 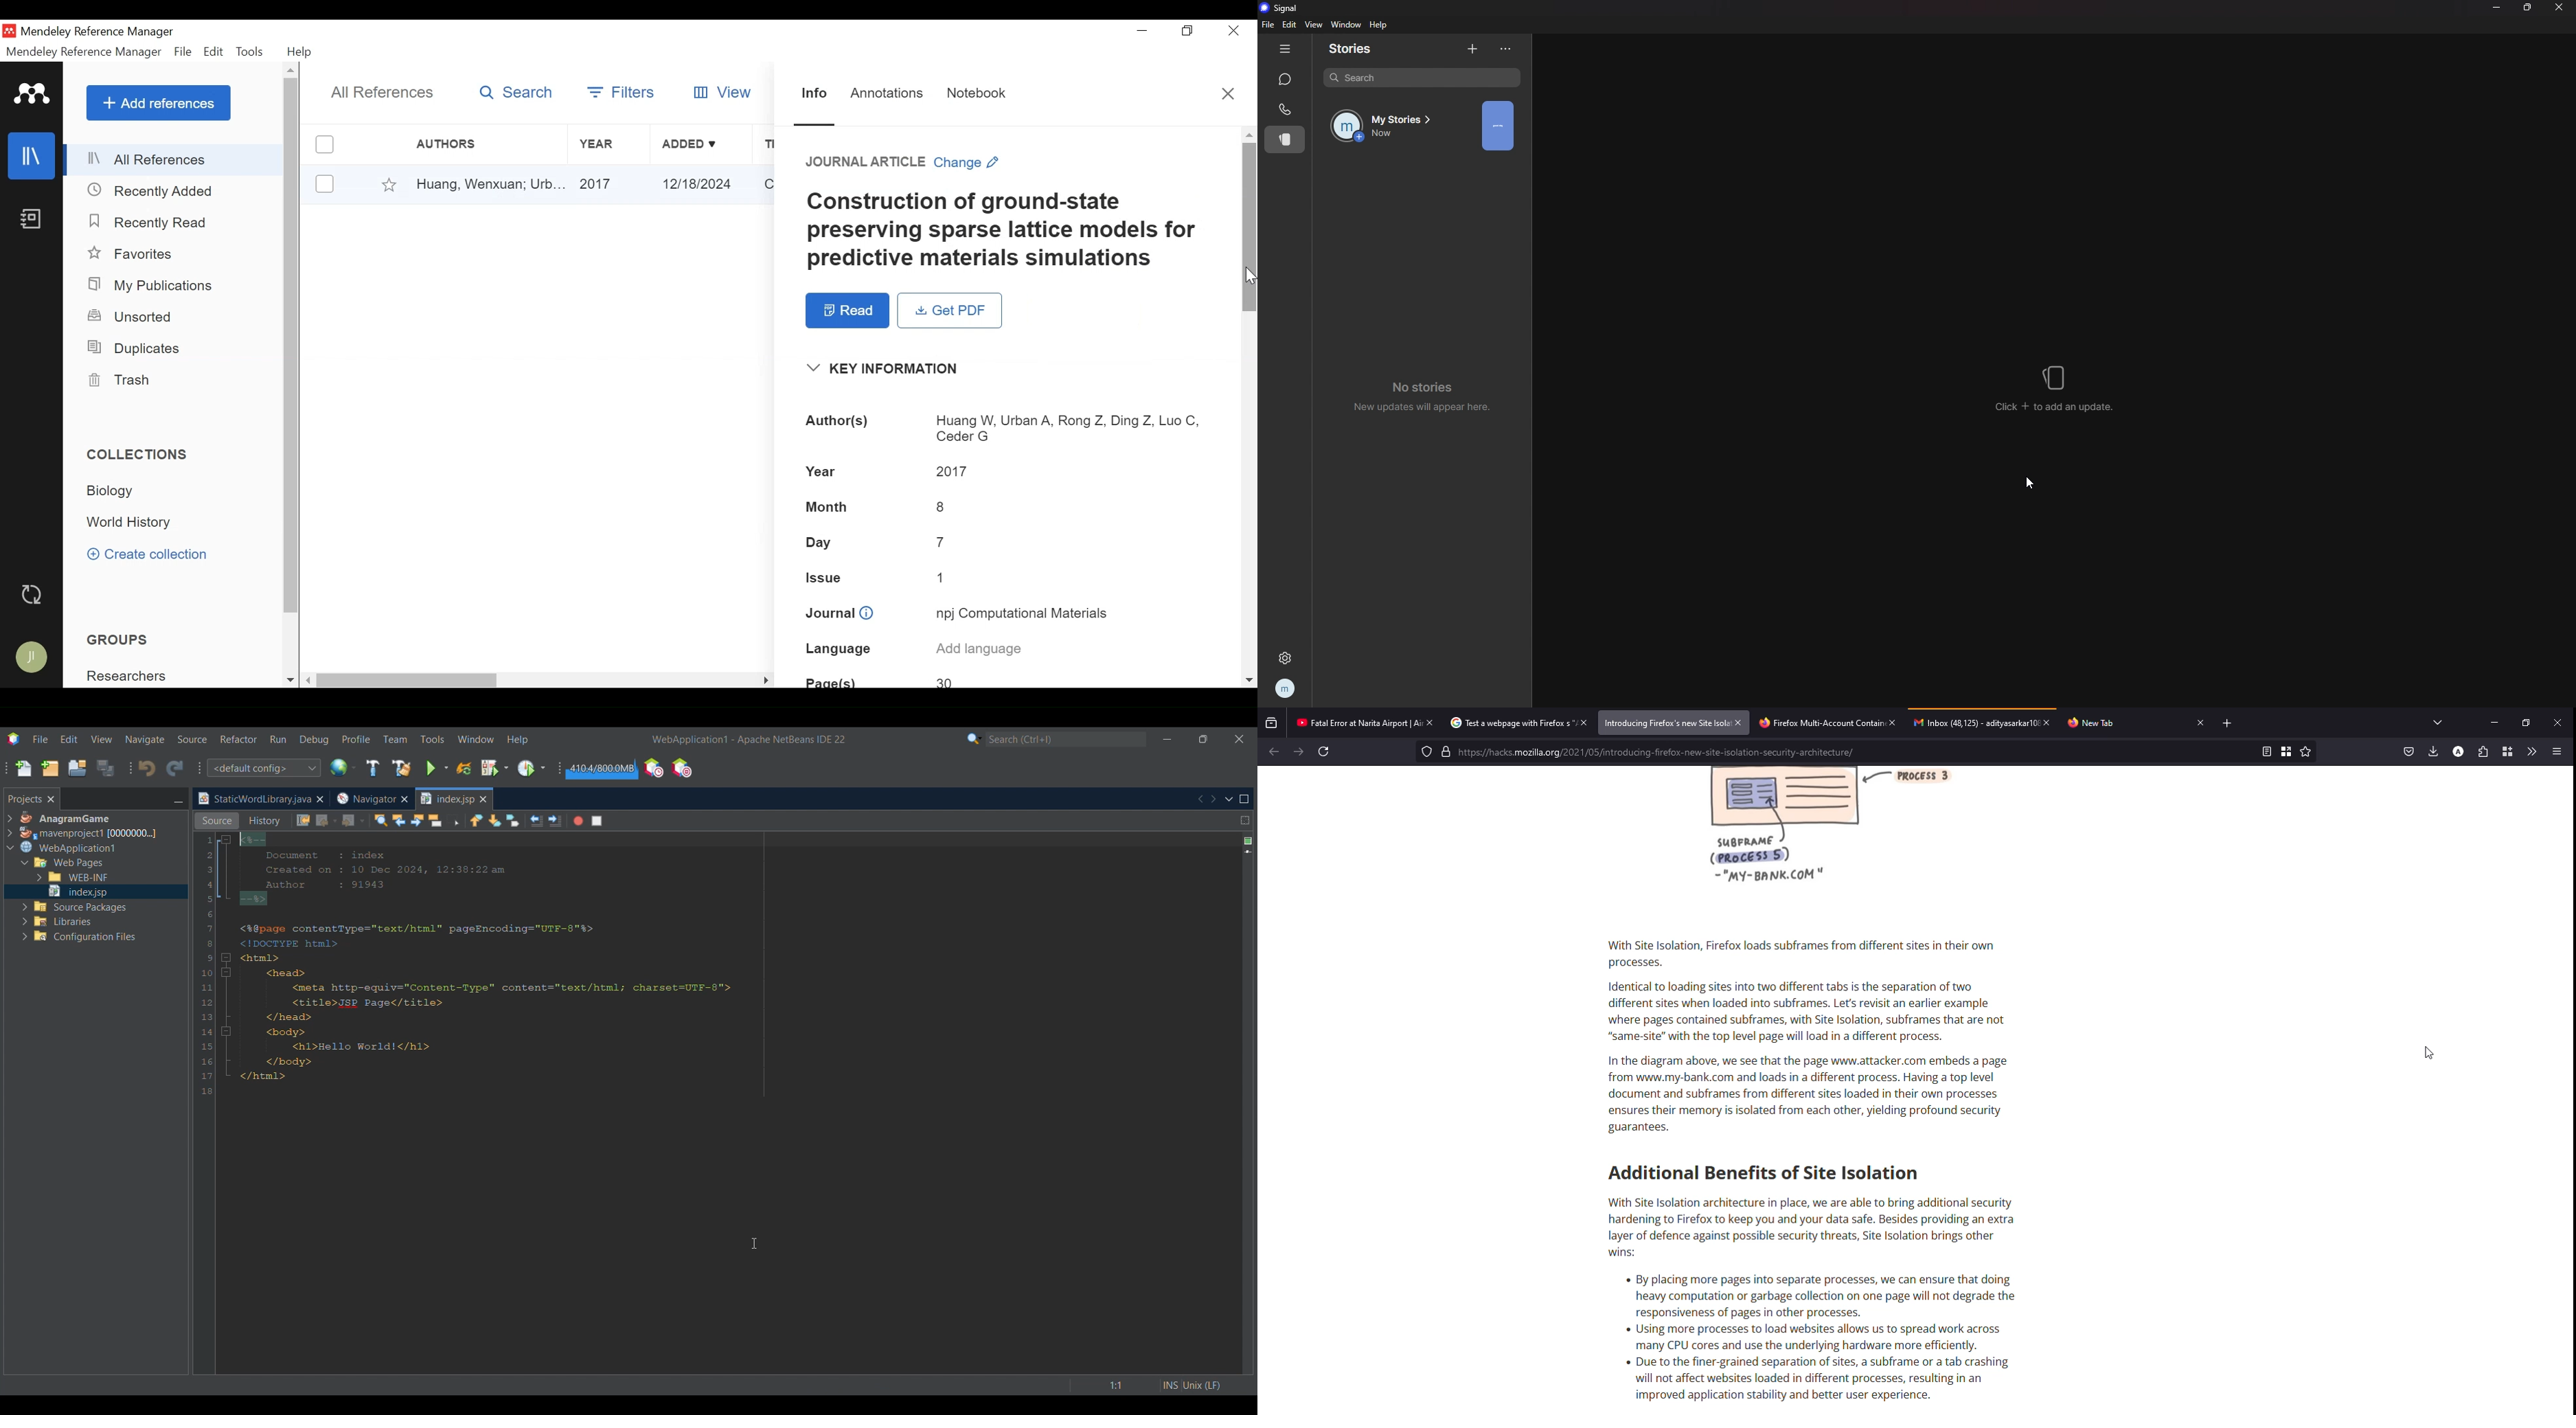 I want to click on 12/18/2024, so click(x=701, y=183).